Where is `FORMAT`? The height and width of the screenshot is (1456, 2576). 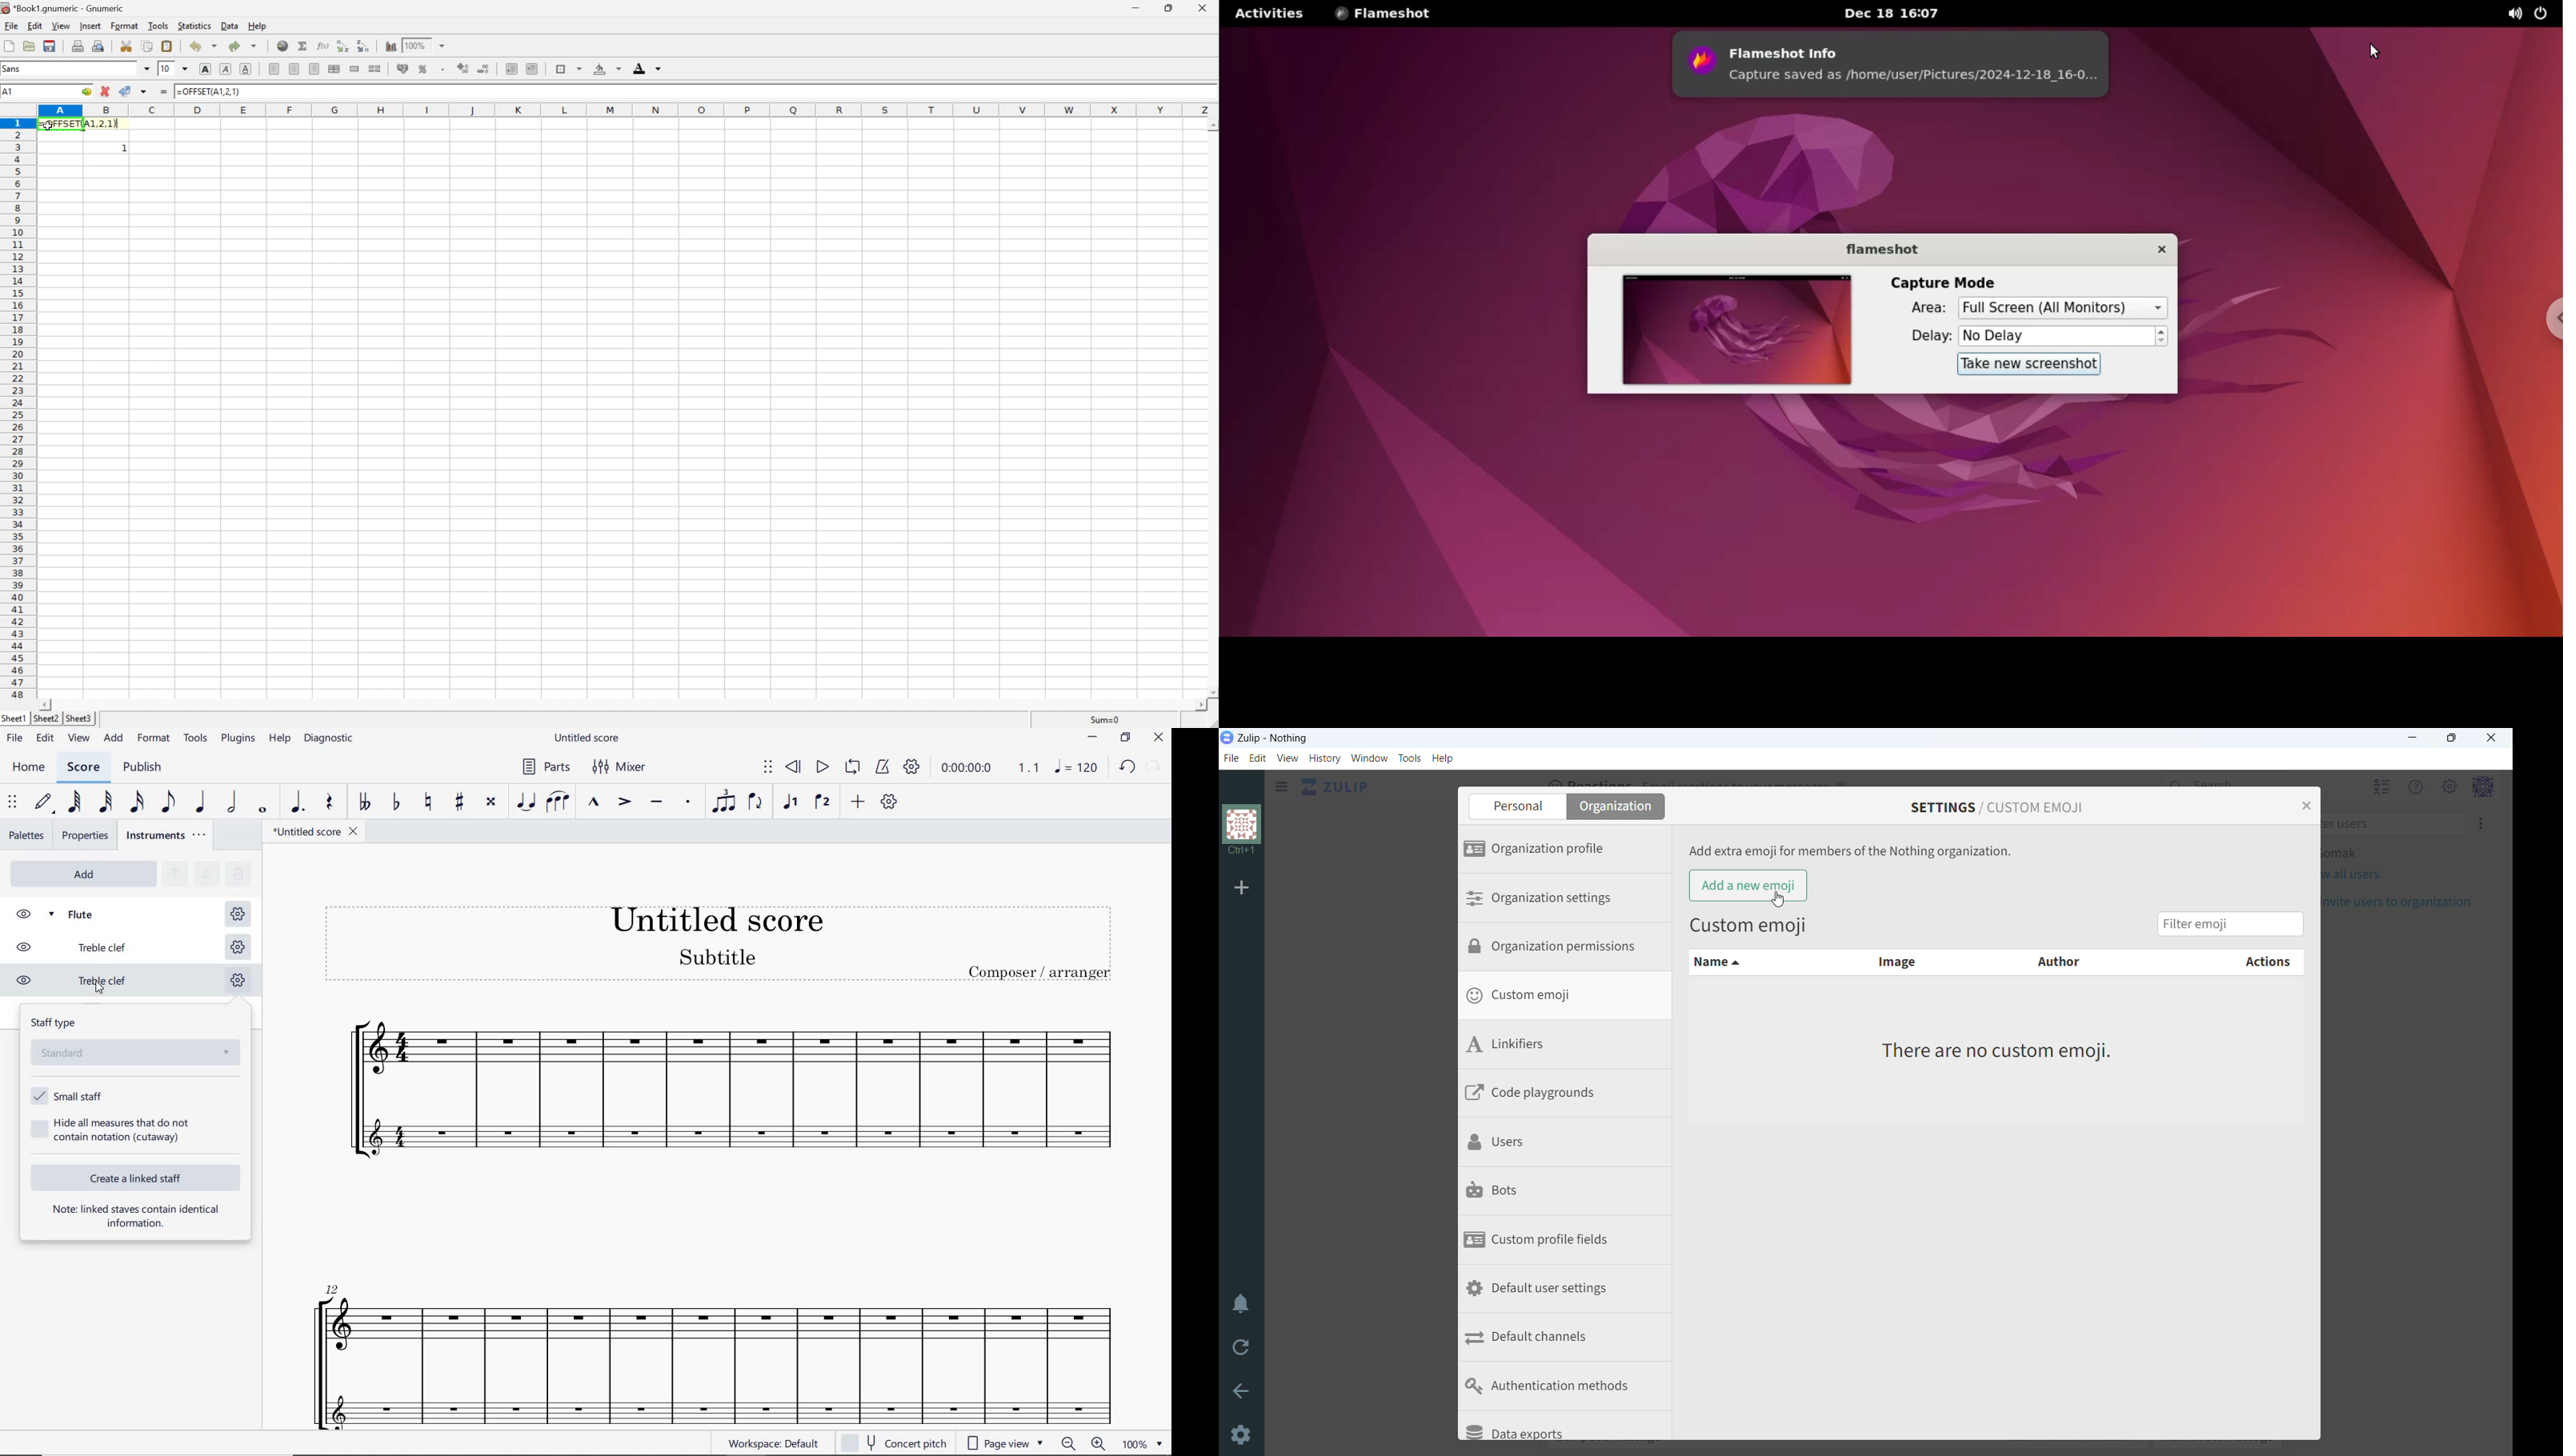
FORMAT is located at coordinates (154, 738).